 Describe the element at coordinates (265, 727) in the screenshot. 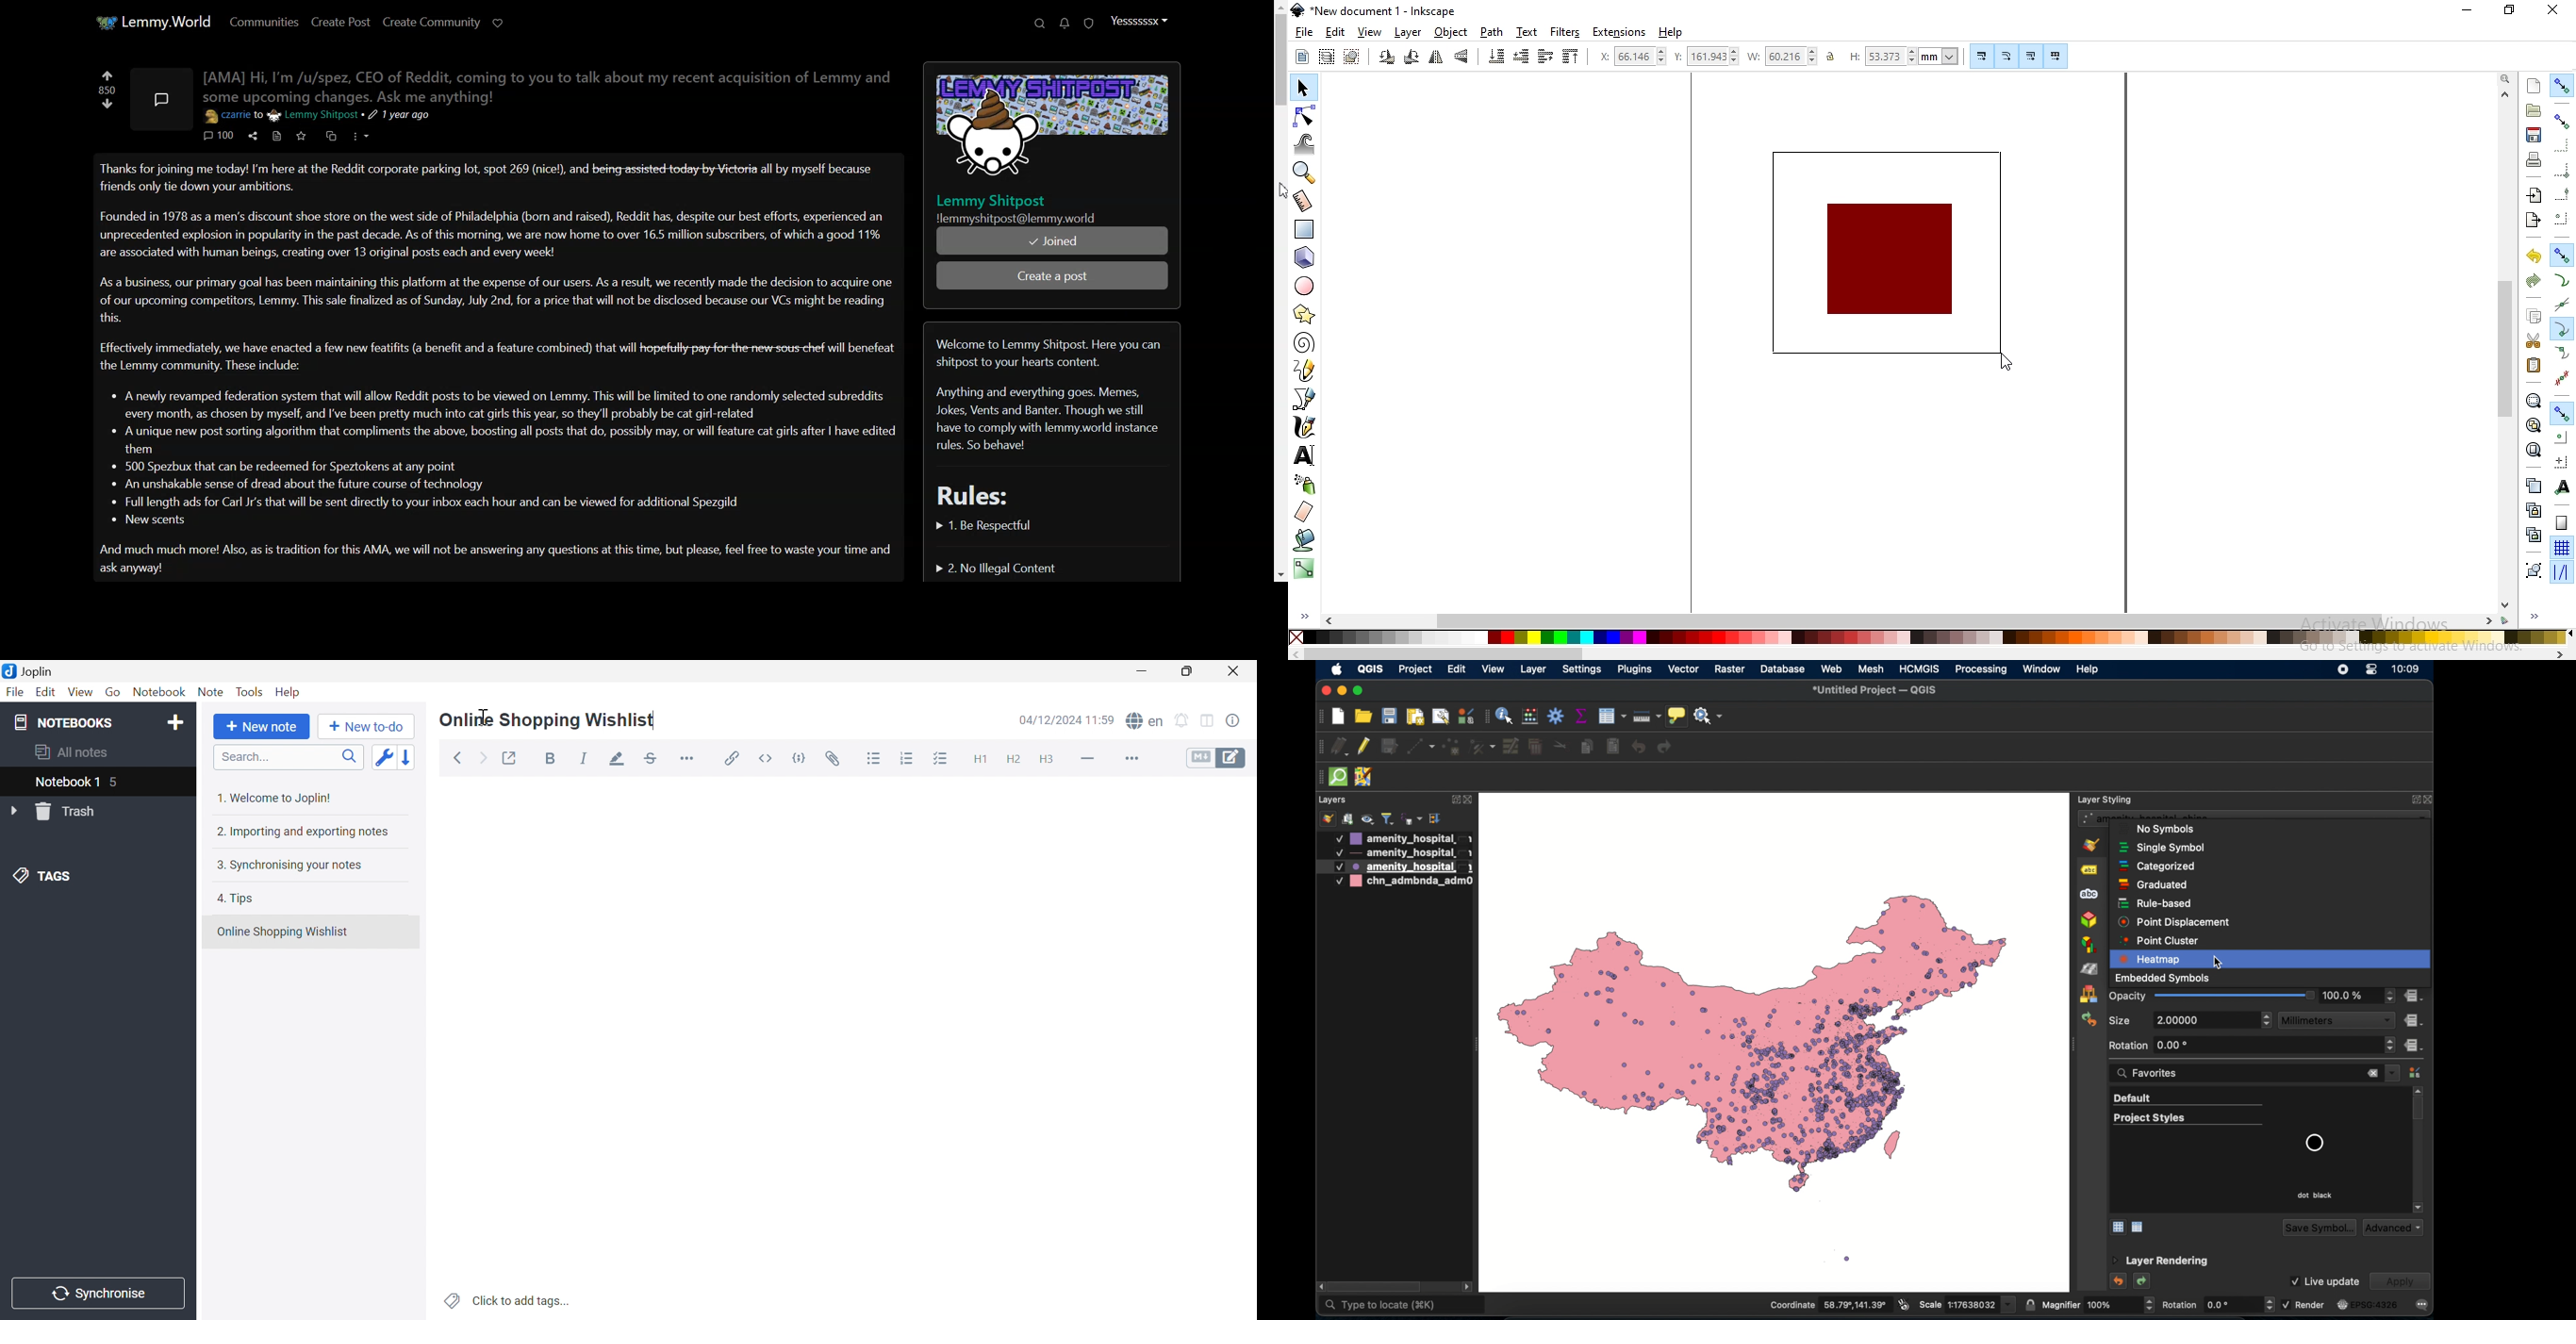

I see `New note` at that location.